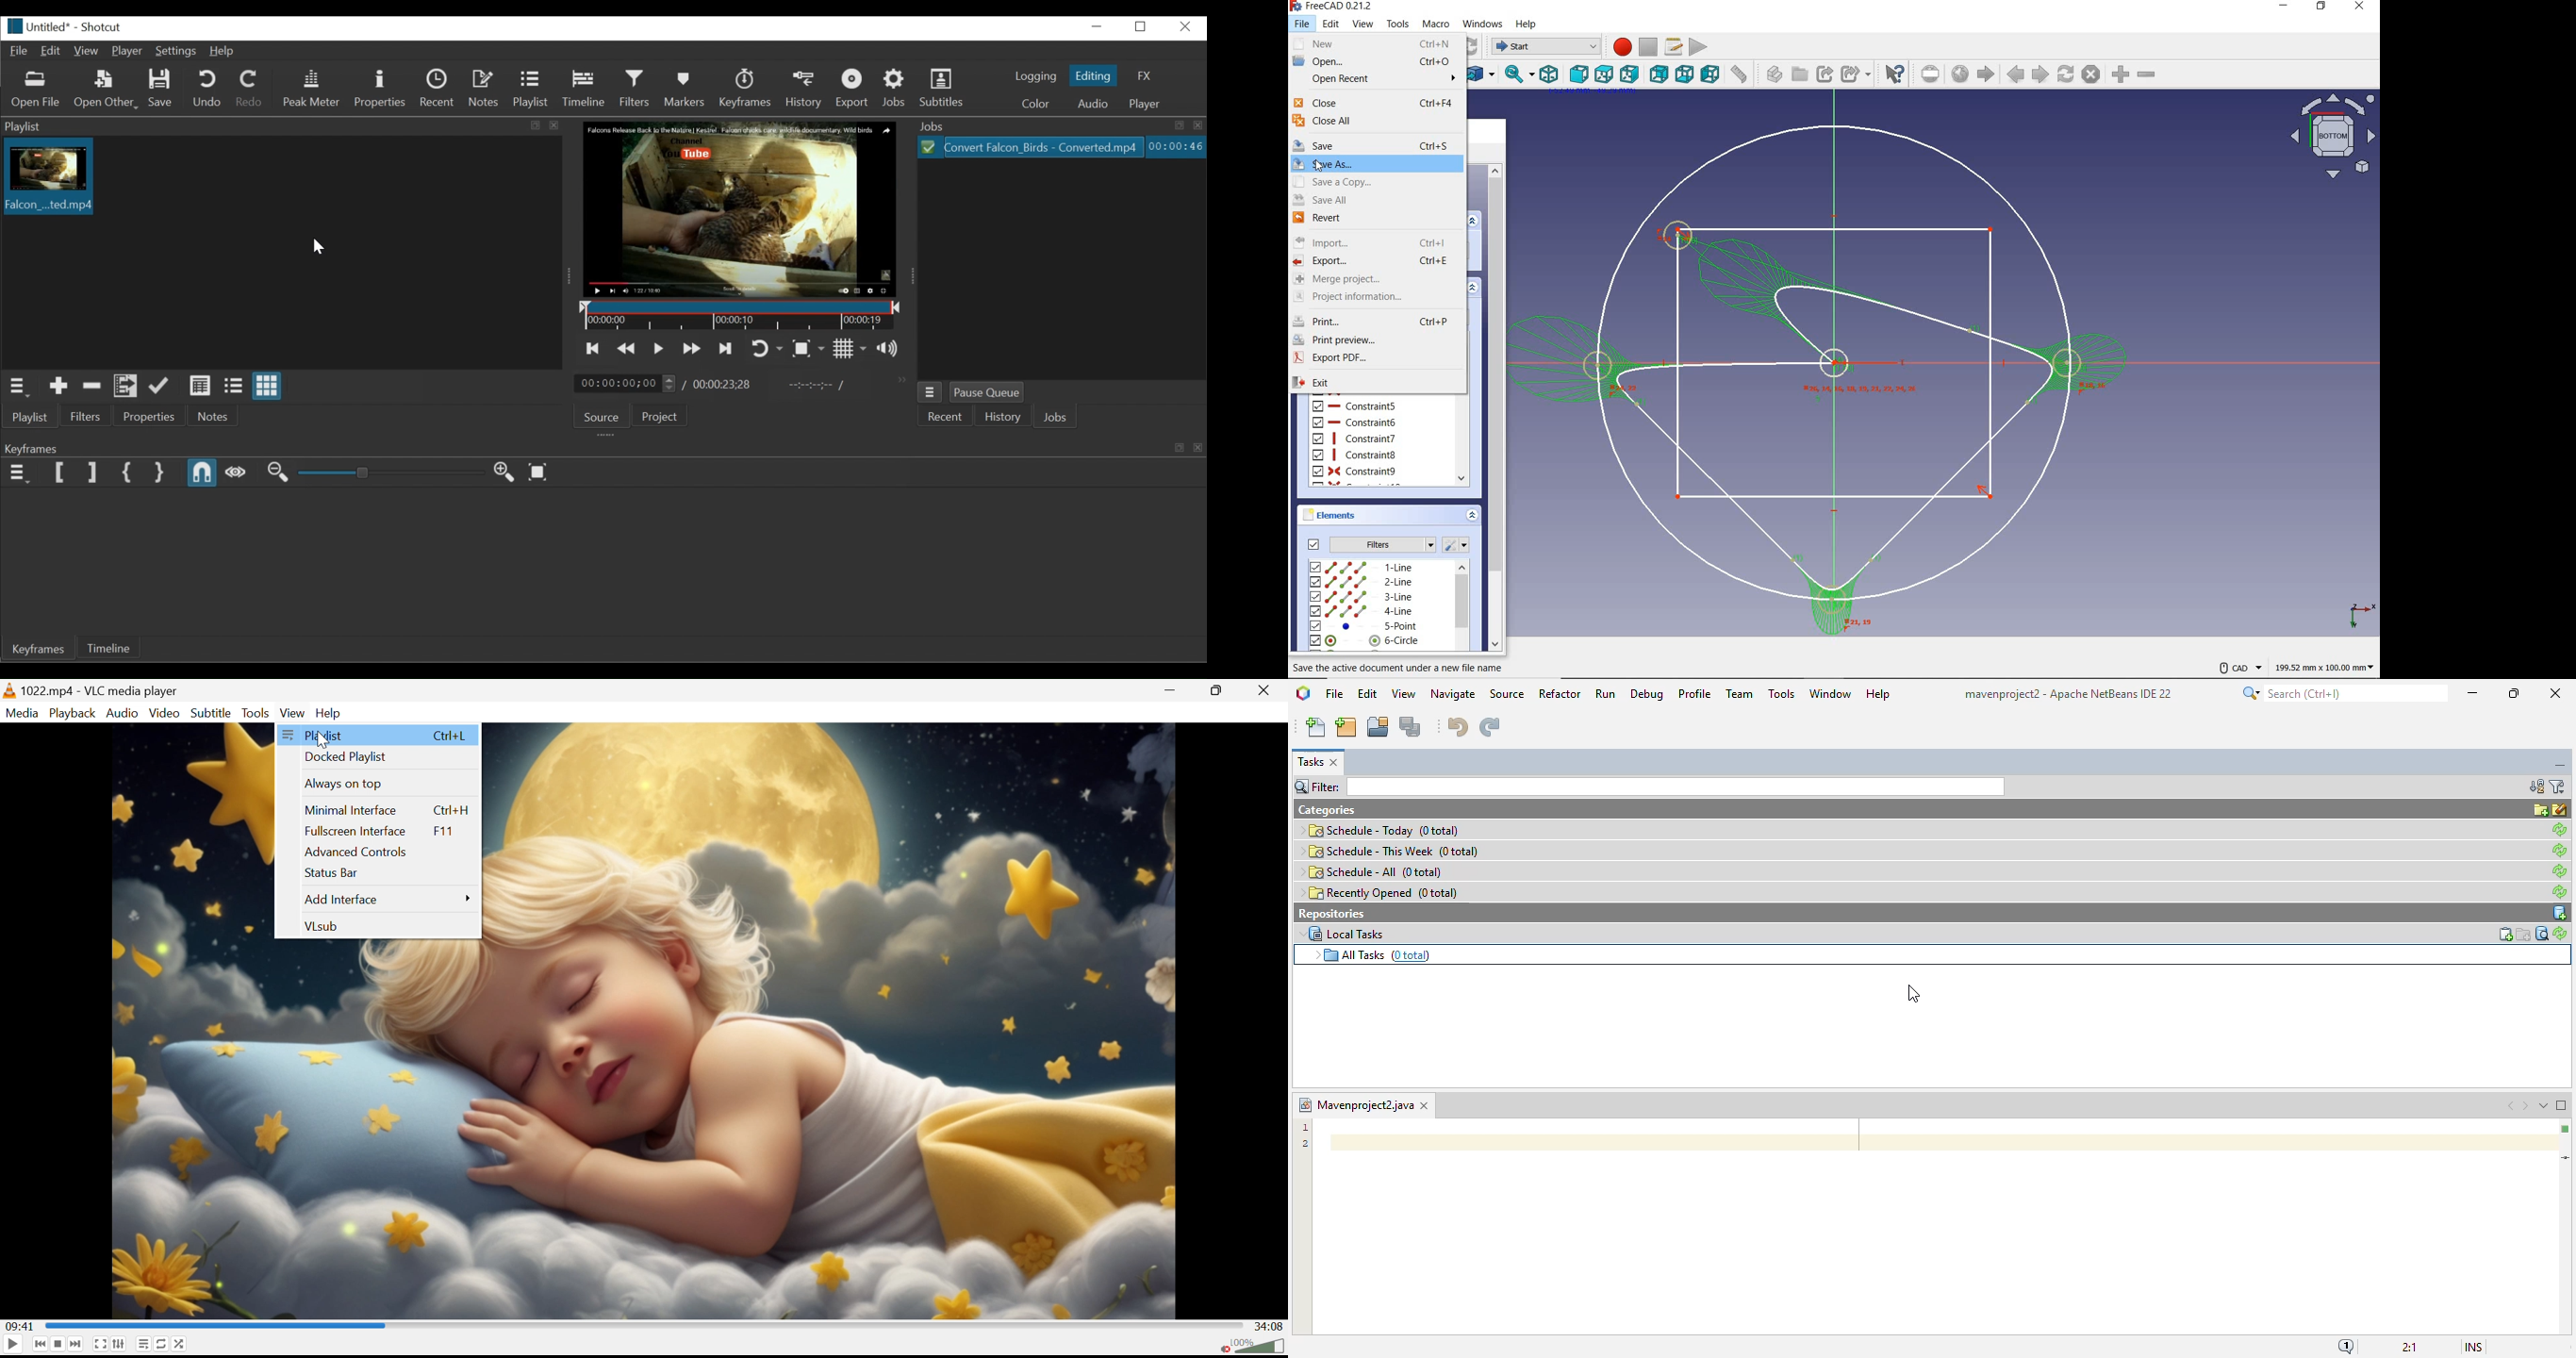 This screenshot has height=1372, width=2576. What do you see at coordinates (126, 385) in the screenshot?
I see `Add files to playlist` at bounding box center [126, 385].